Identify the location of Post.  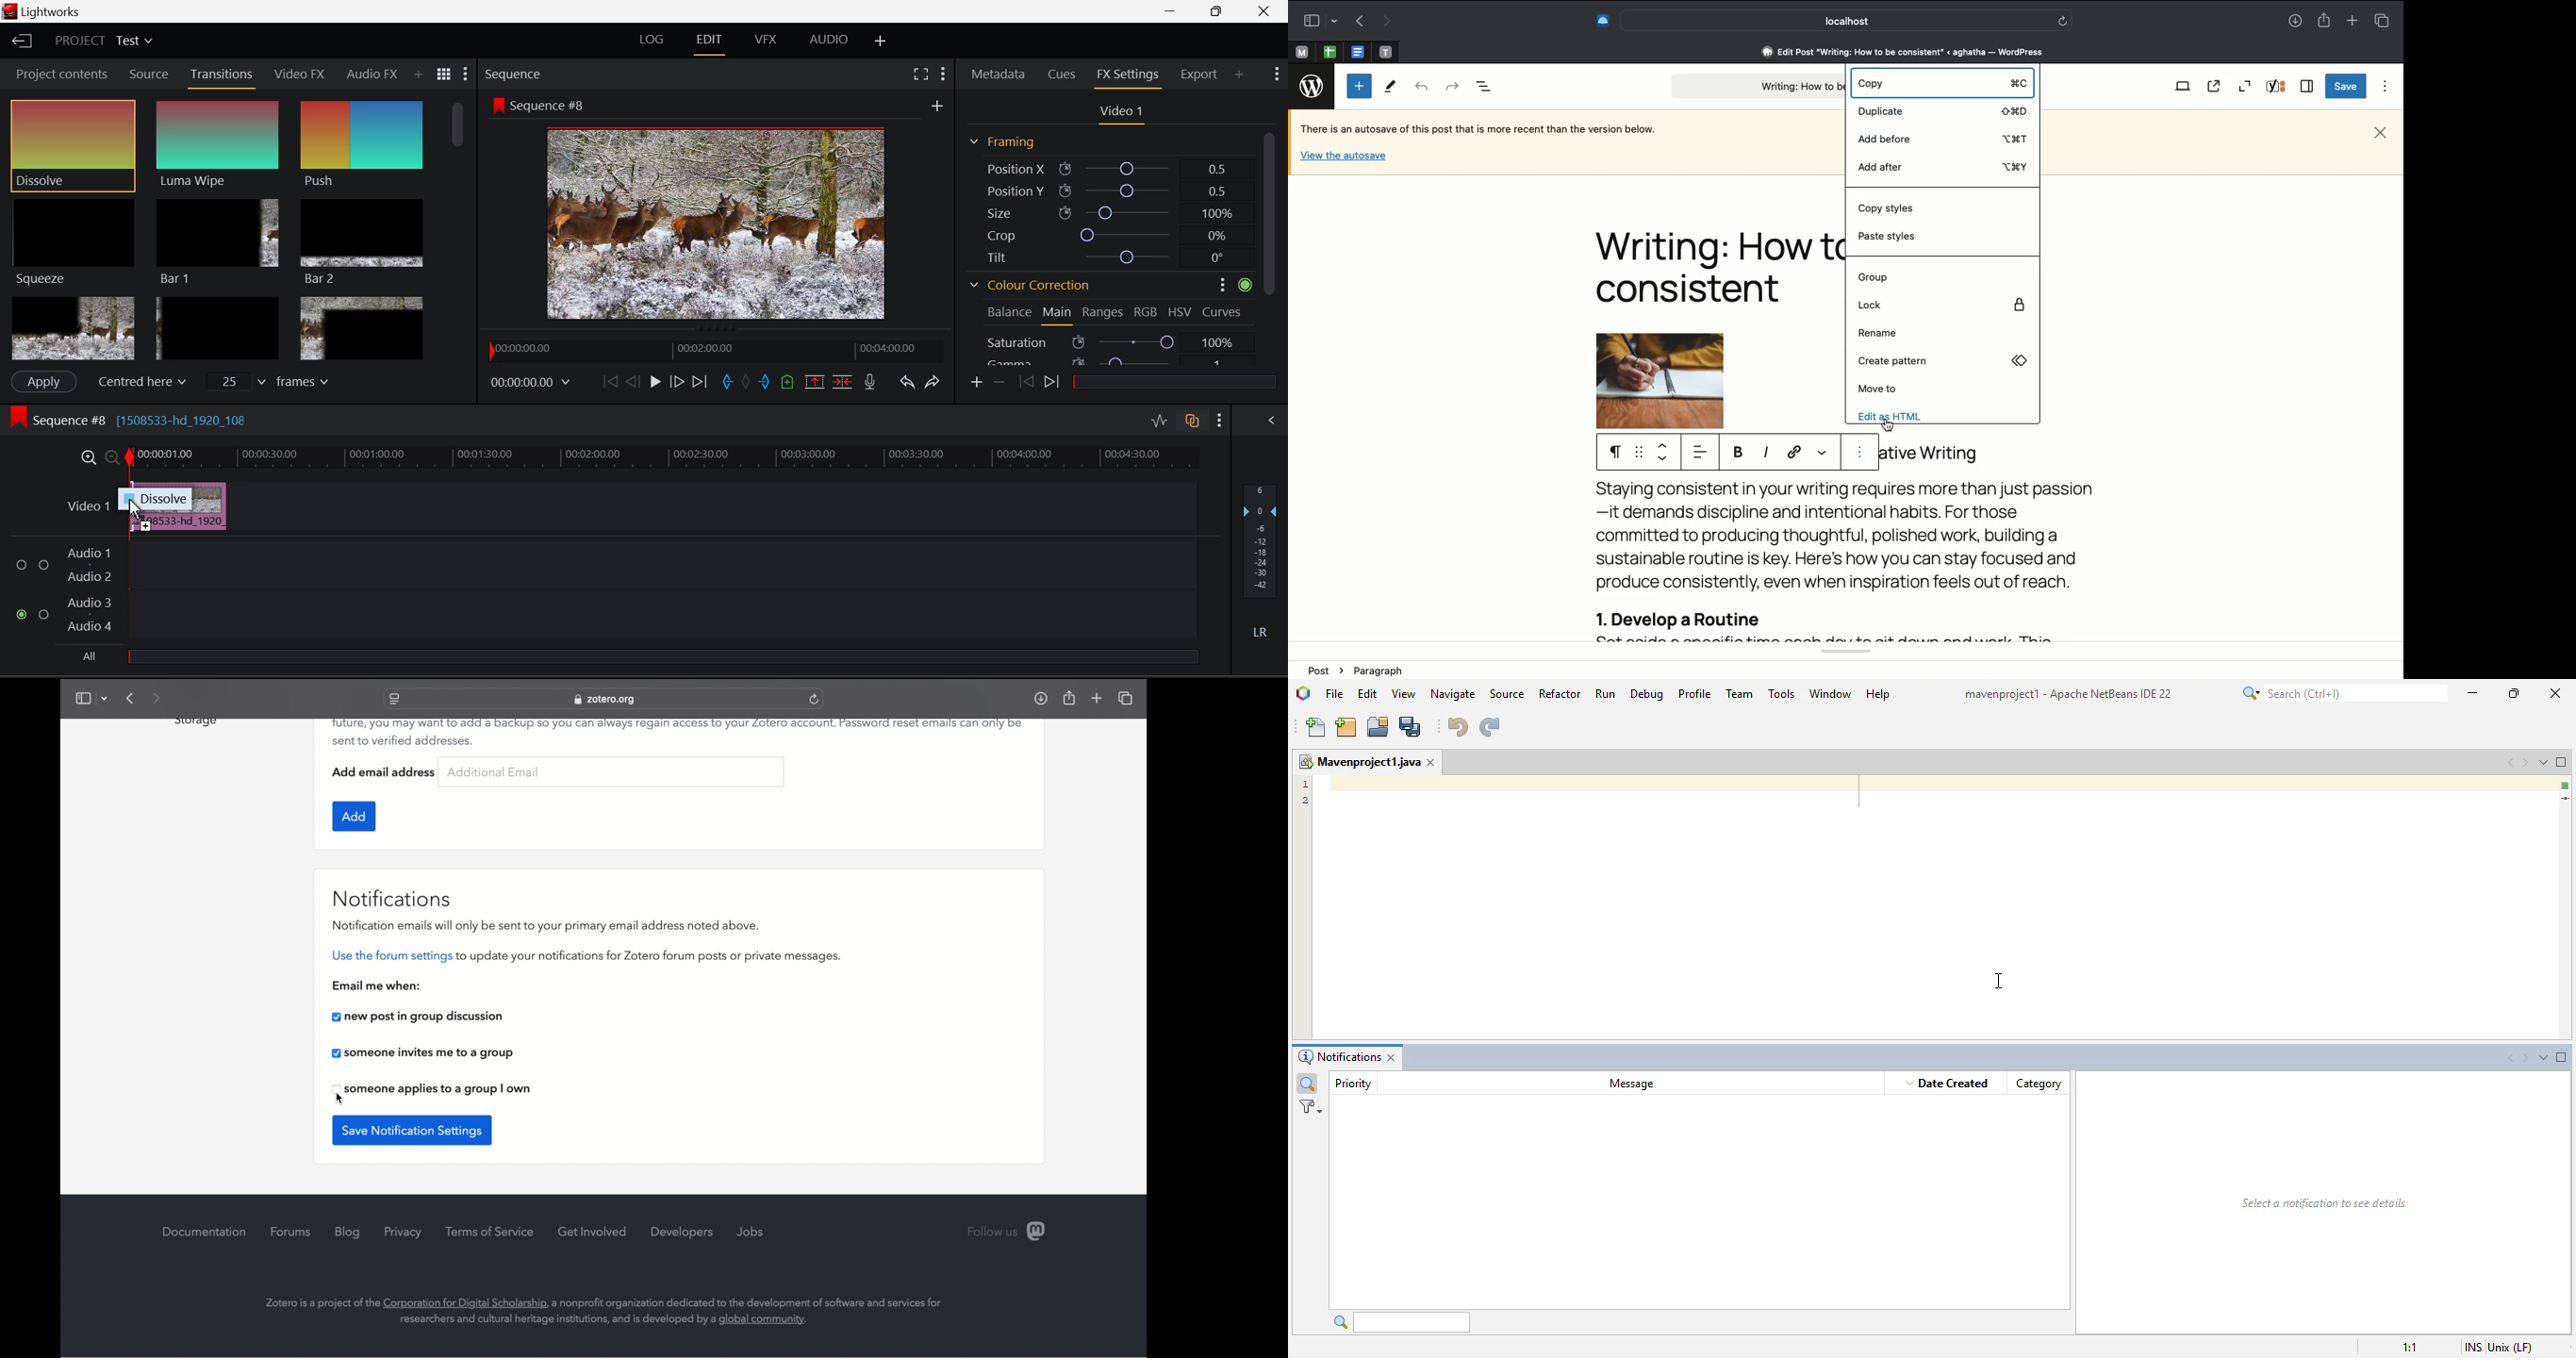
(1755, 88).